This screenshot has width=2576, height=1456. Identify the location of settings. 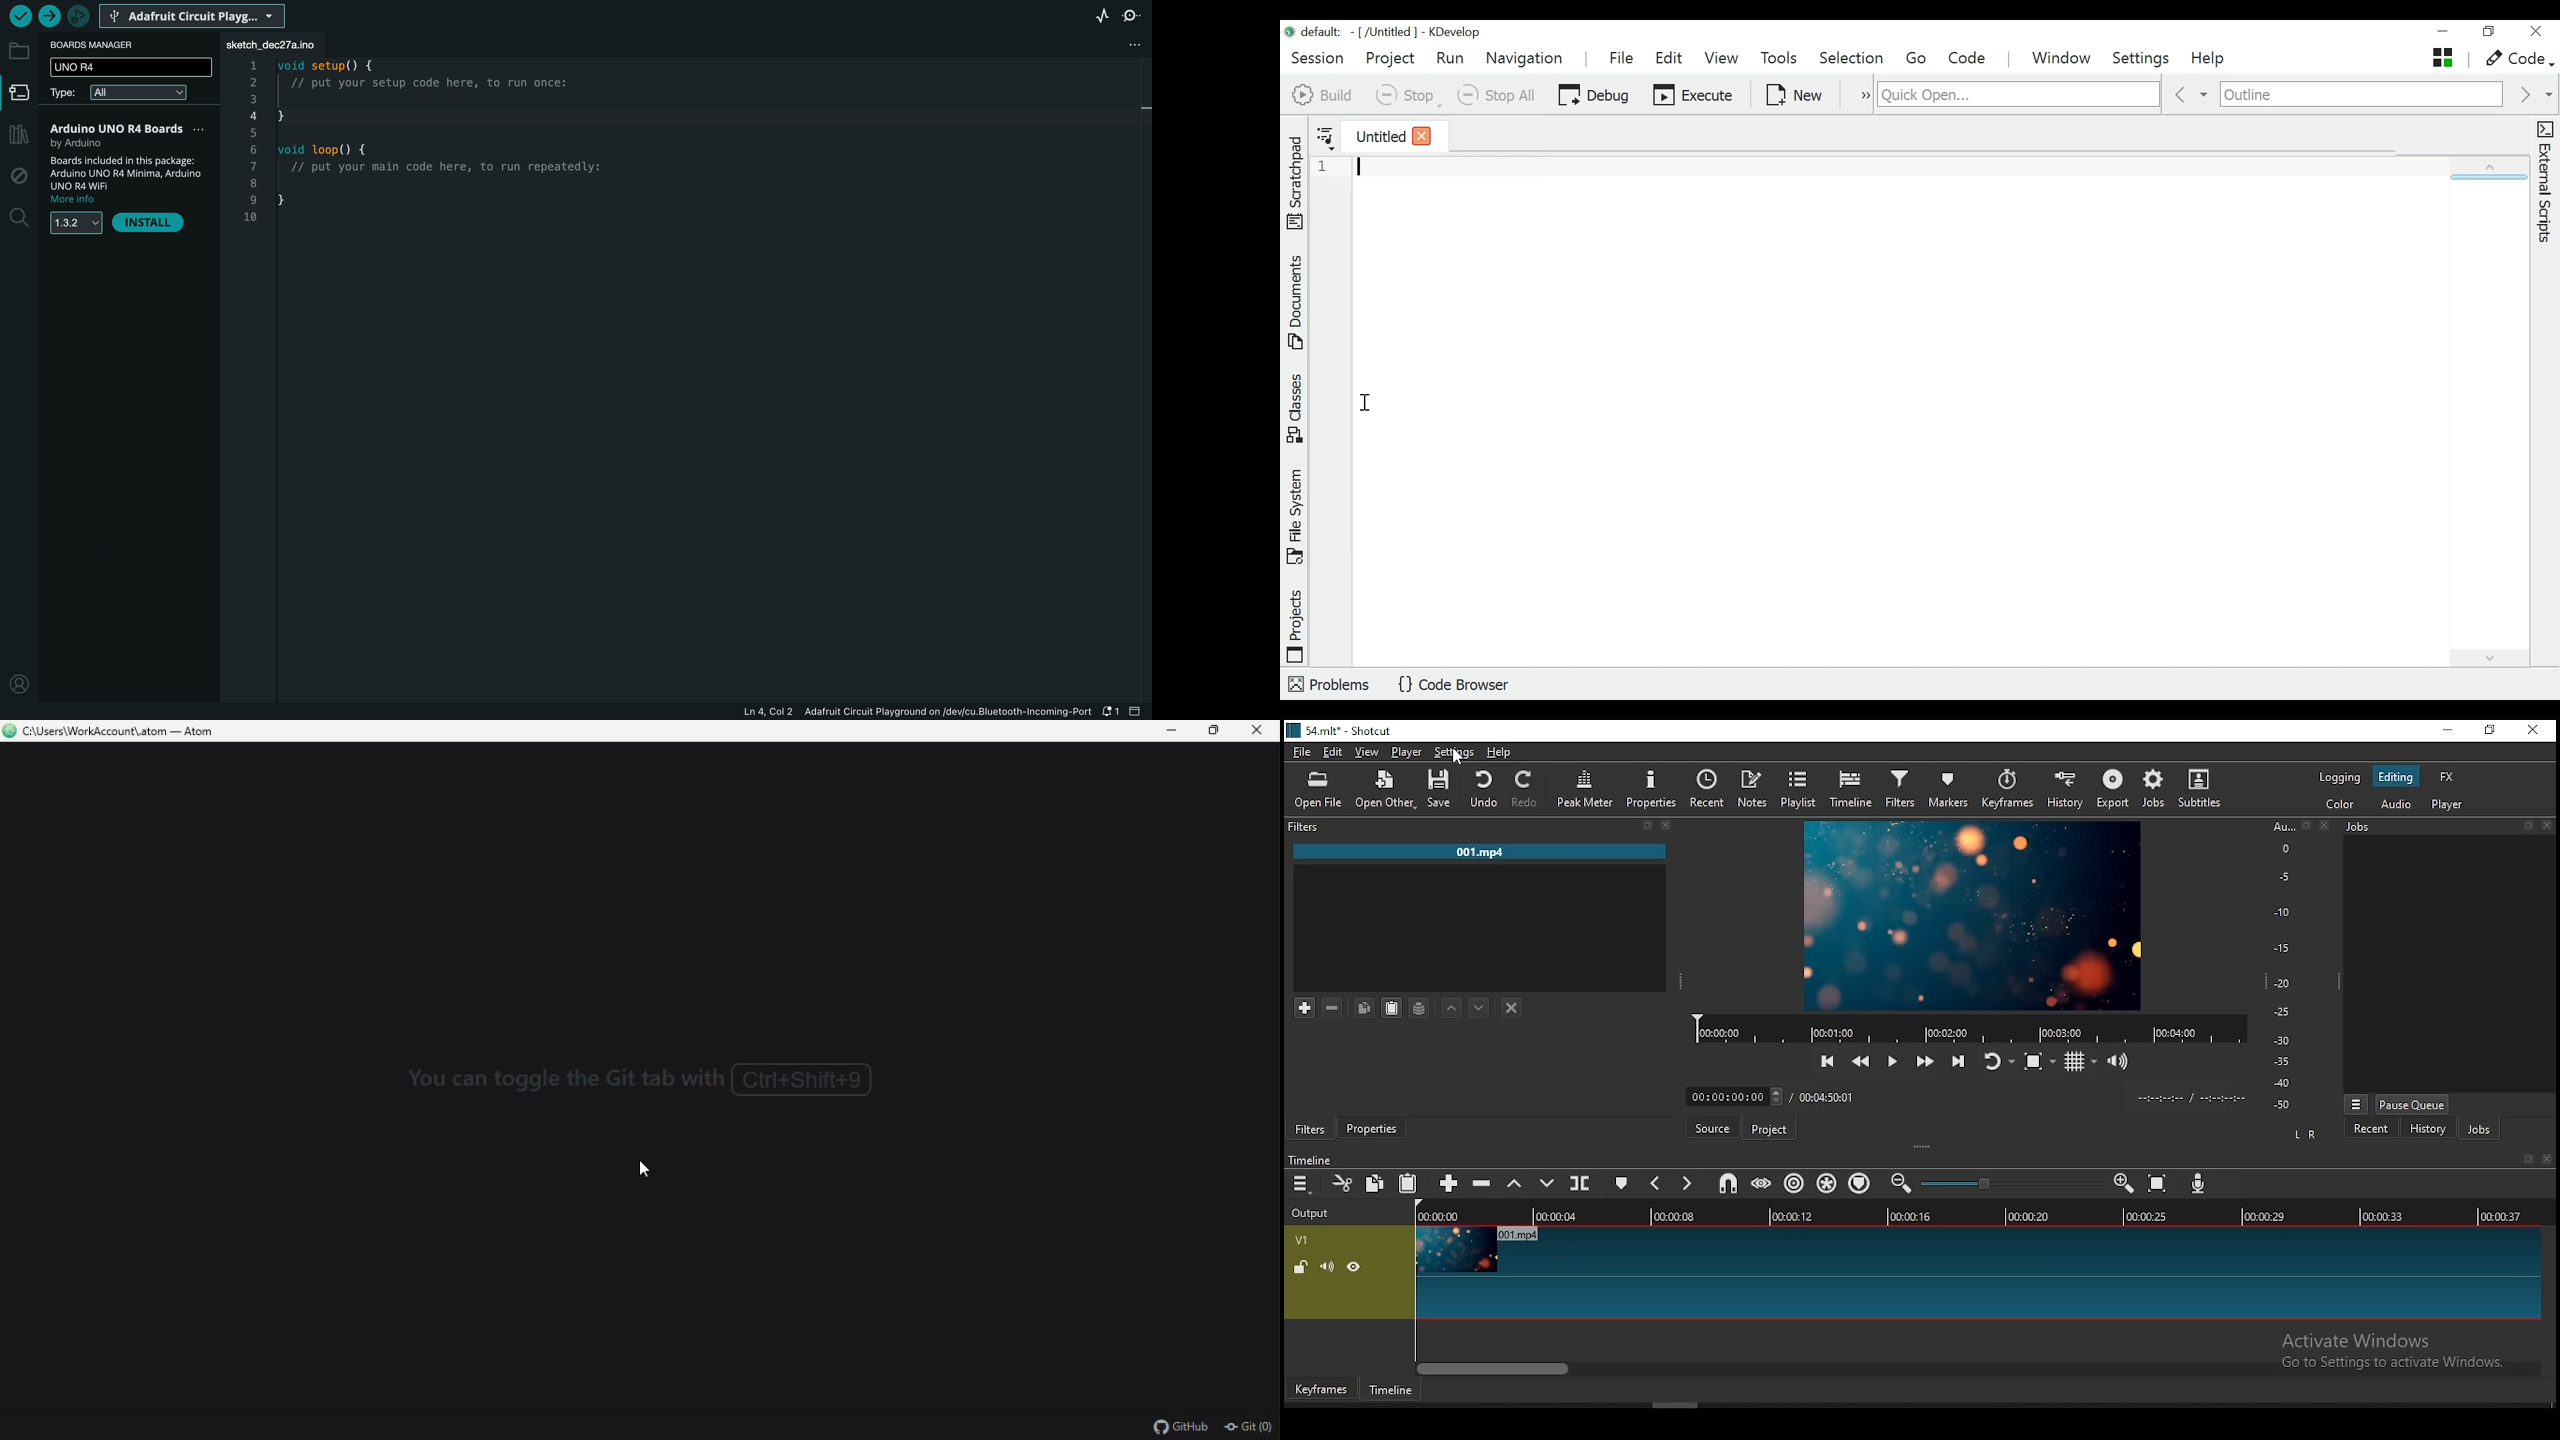
(1451, 752).